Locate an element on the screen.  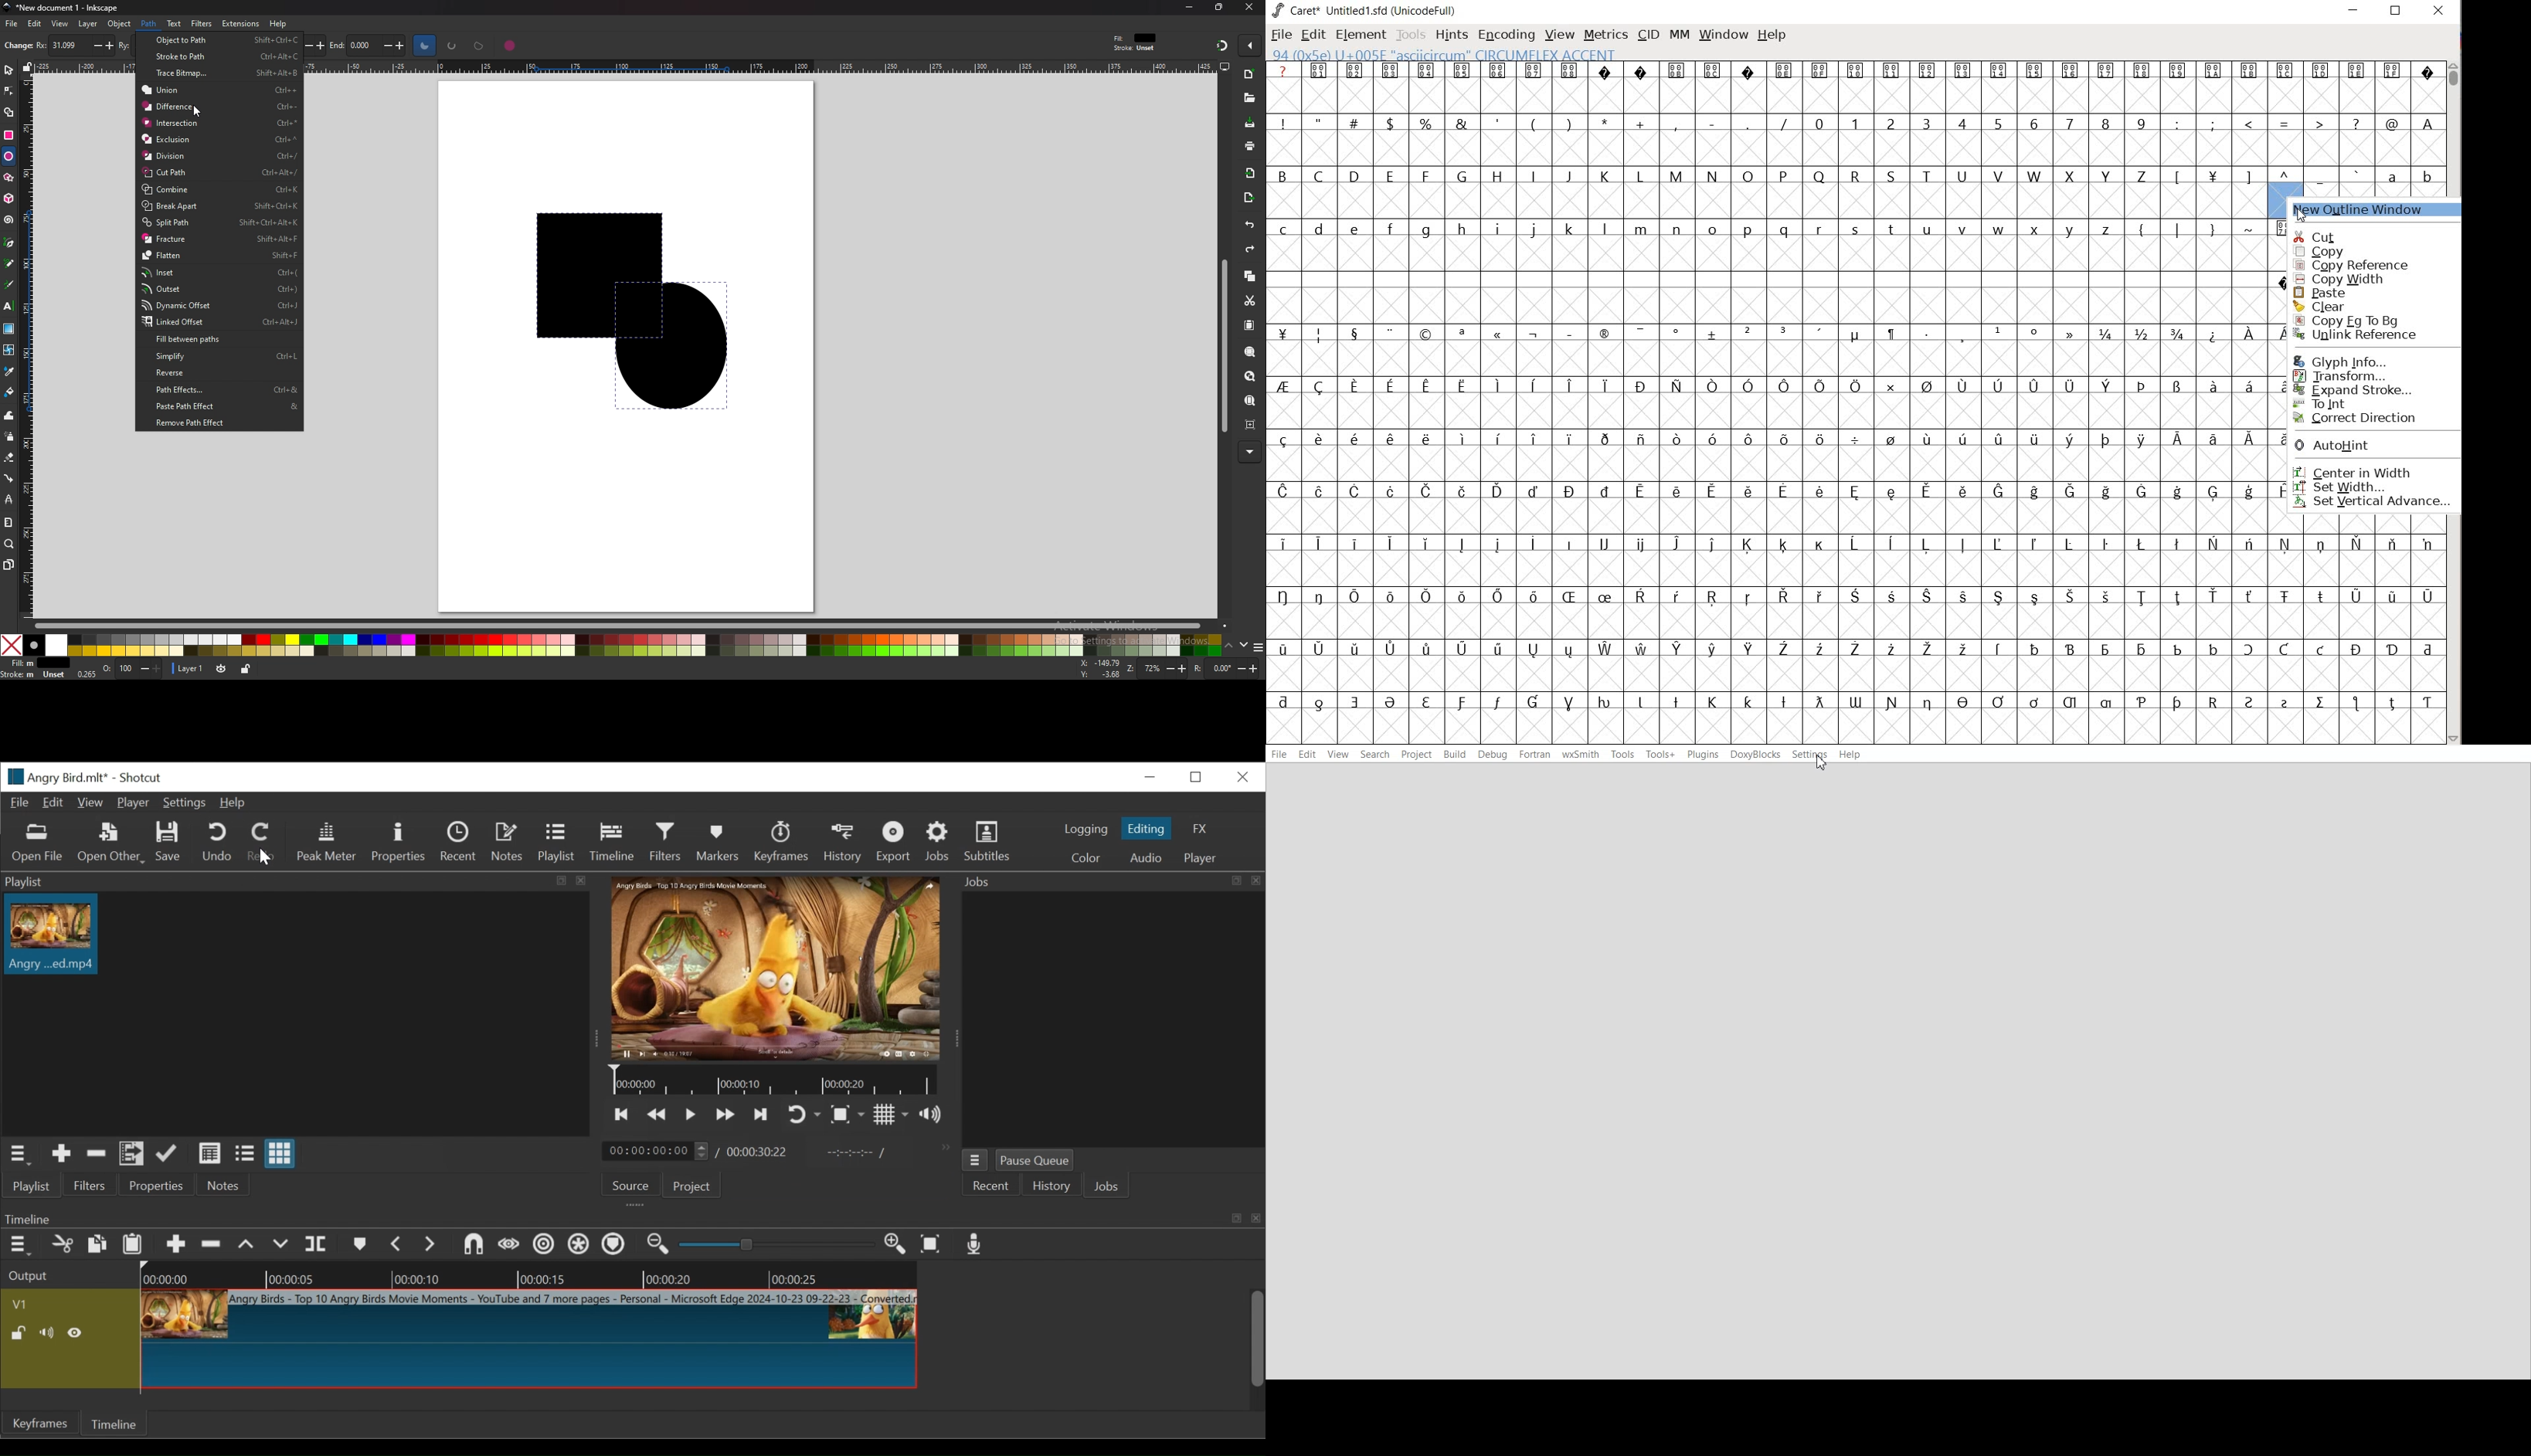
Tools+ is located at coordinates (1660, 754).